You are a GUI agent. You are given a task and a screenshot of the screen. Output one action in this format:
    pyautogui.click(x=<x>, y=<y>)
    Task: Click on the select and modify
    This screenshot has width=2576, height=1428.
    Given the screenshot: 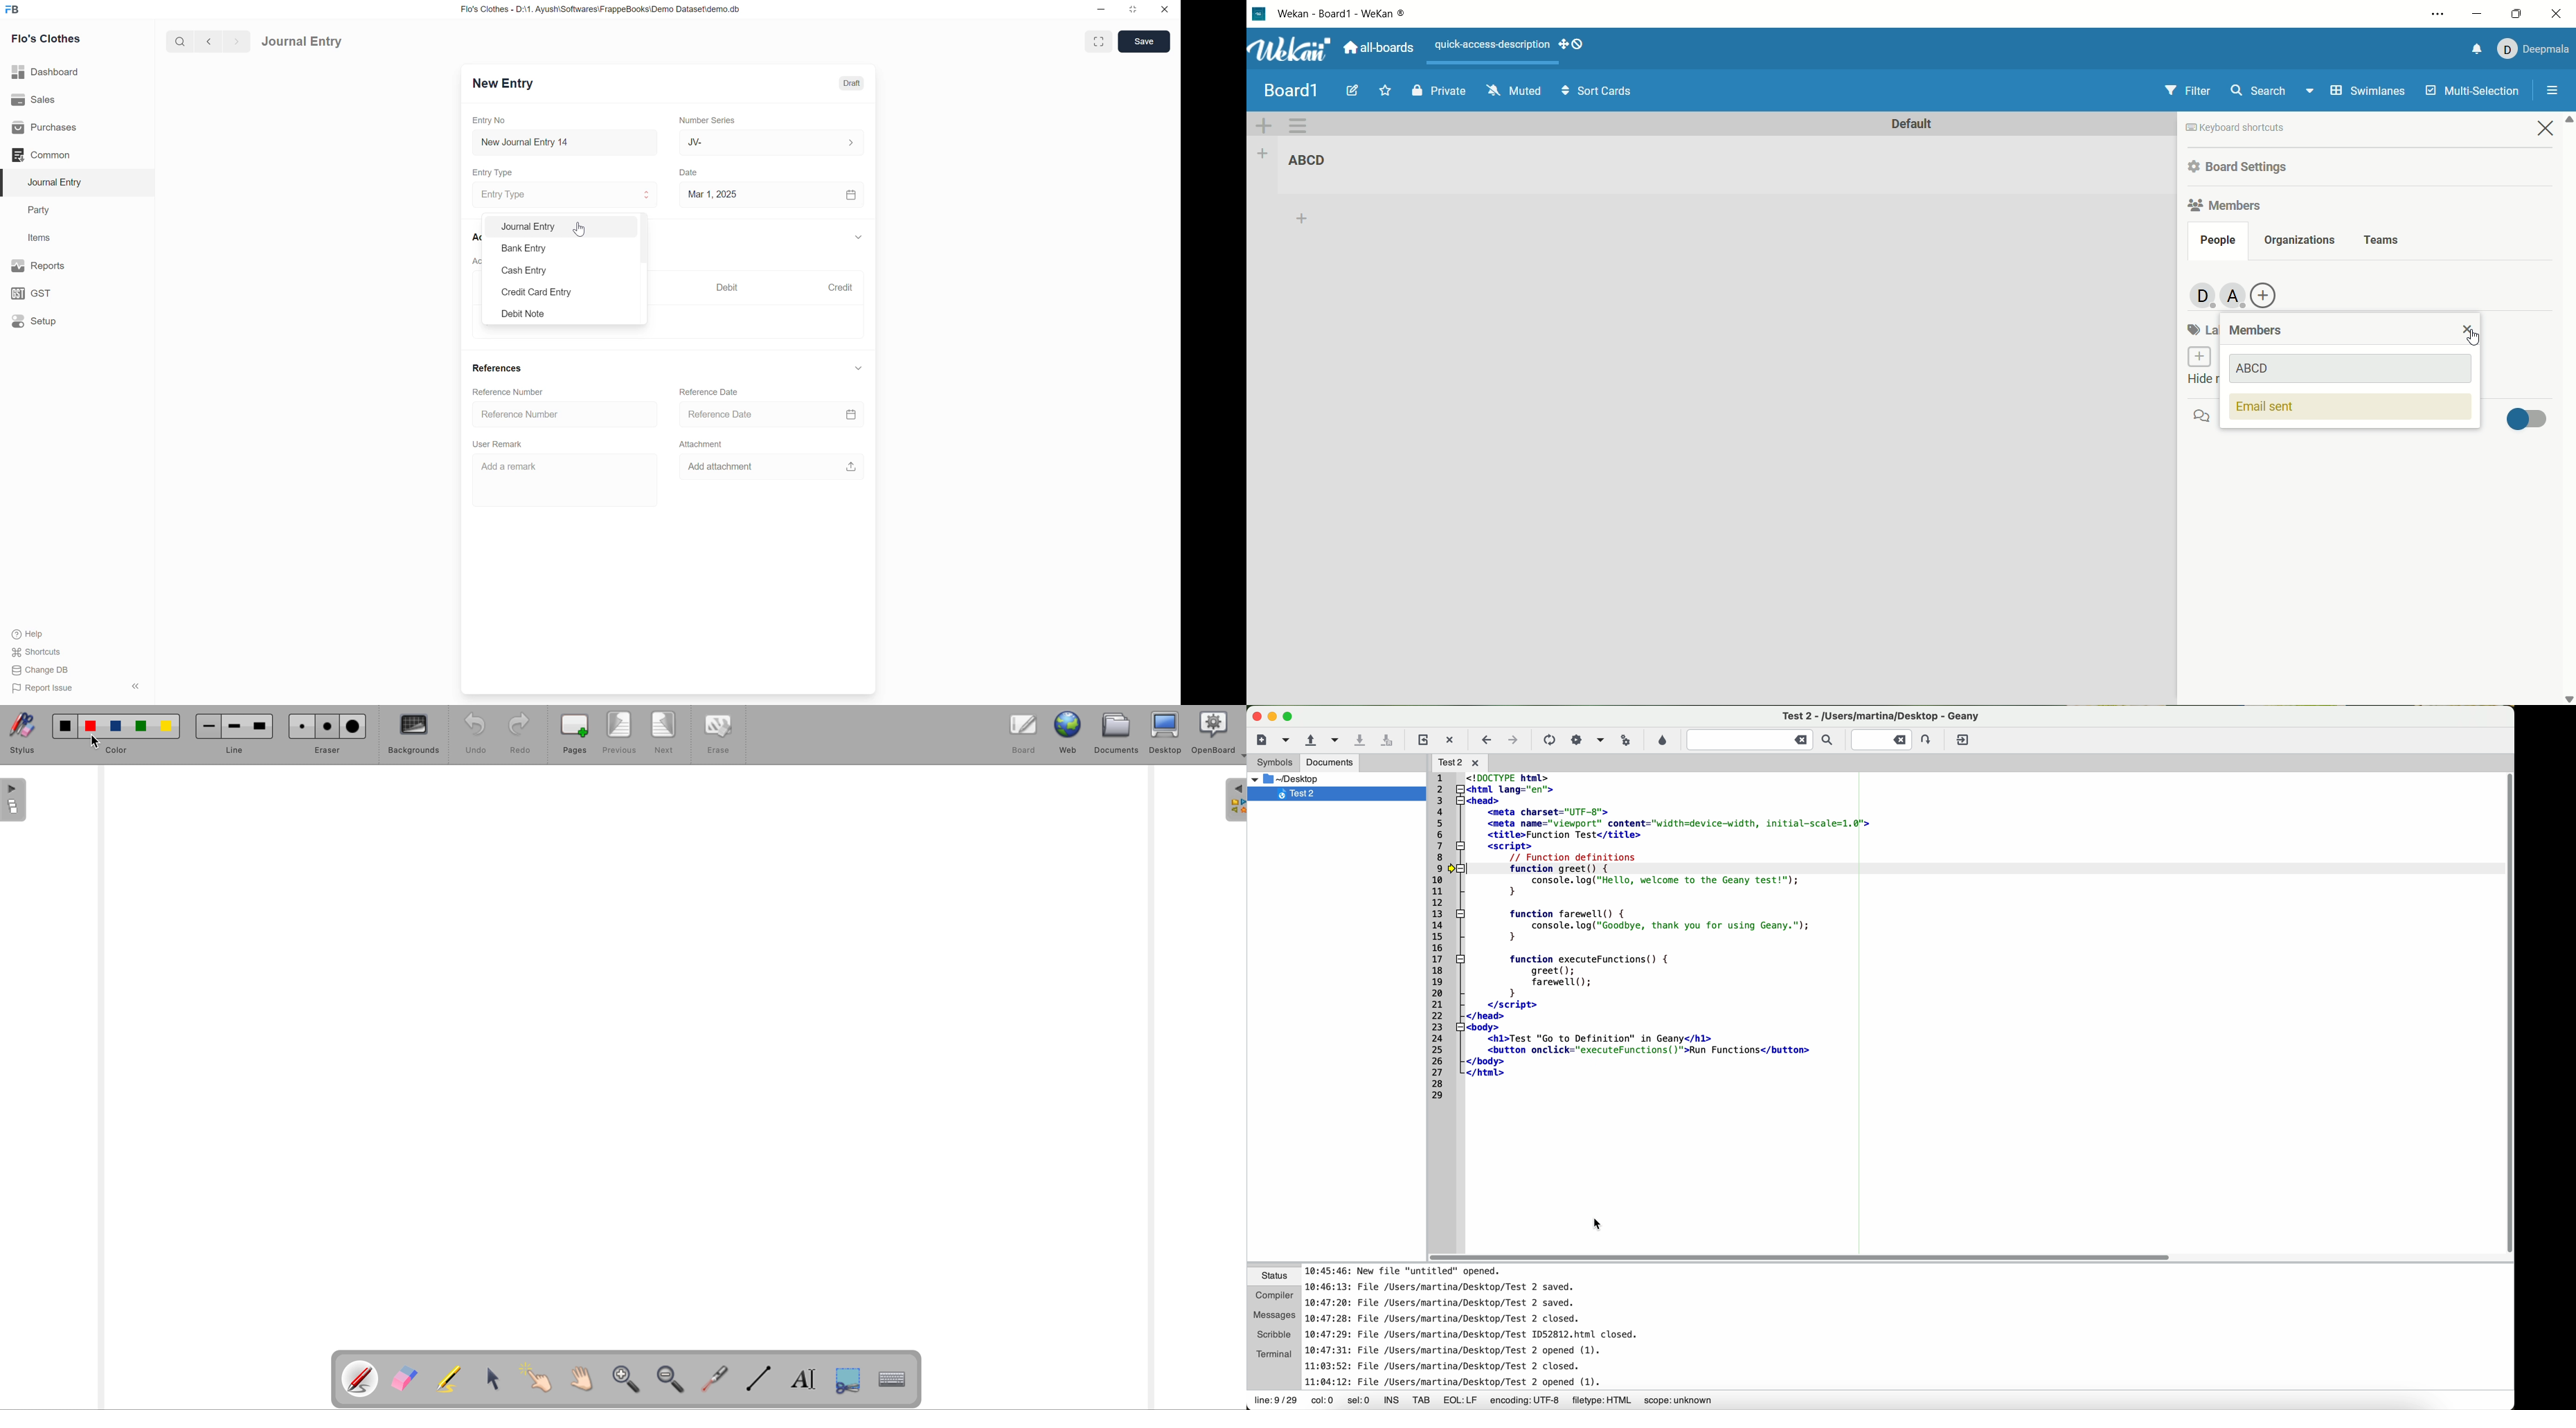 What is the action you would take?
    pyautogui.click(x=497, y=1380)
    